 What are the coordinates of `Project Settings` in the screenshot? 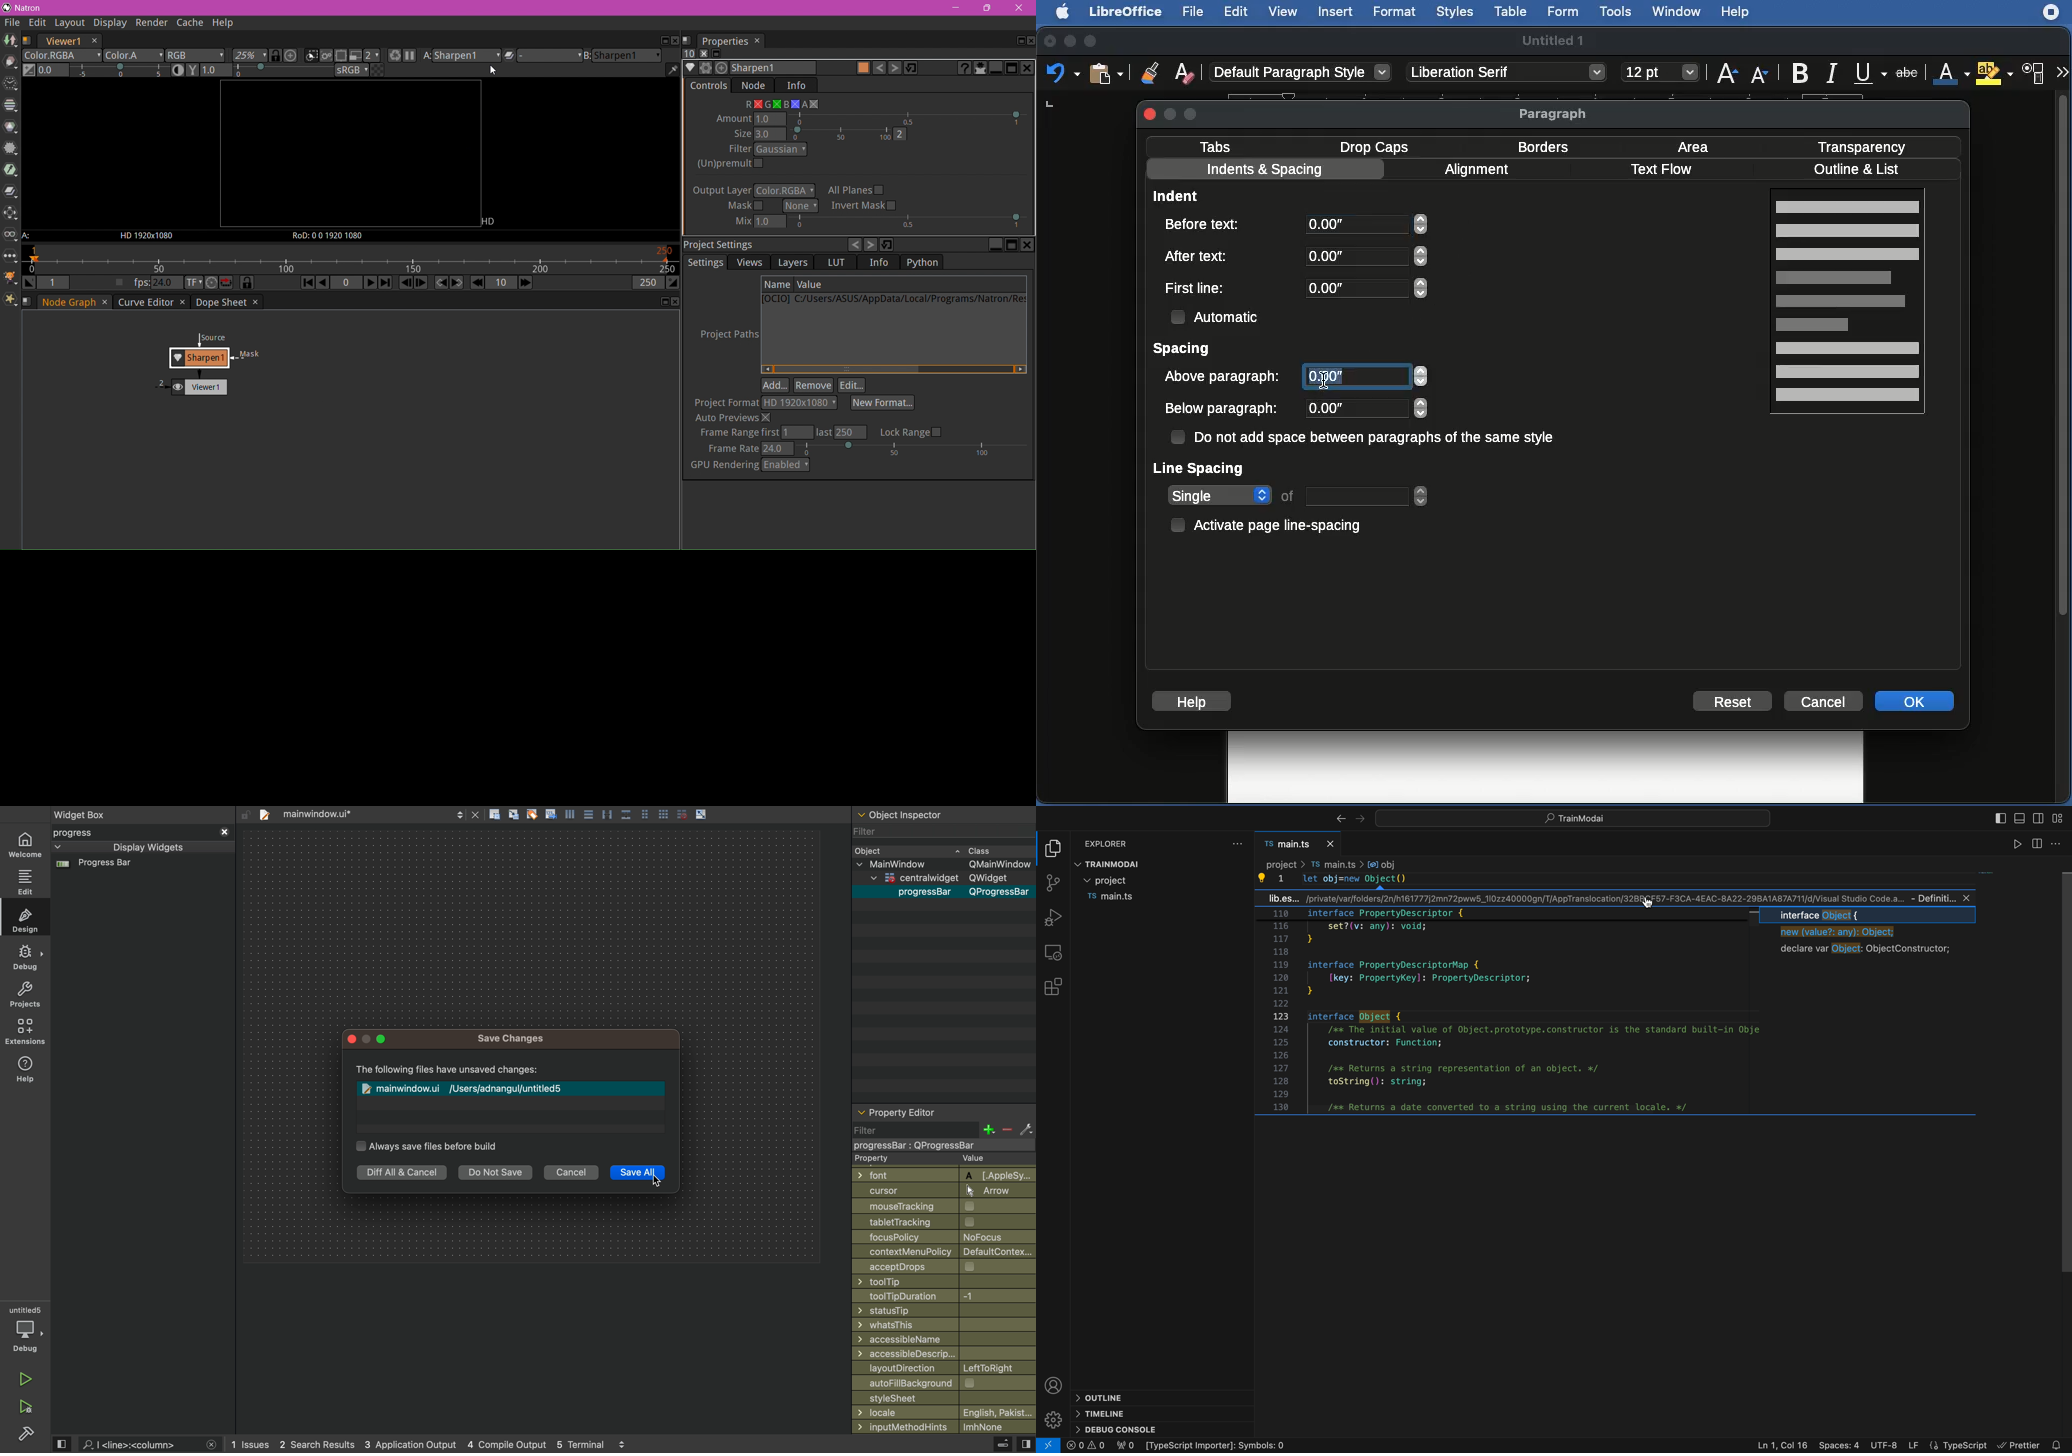 It's located at (720, 244).